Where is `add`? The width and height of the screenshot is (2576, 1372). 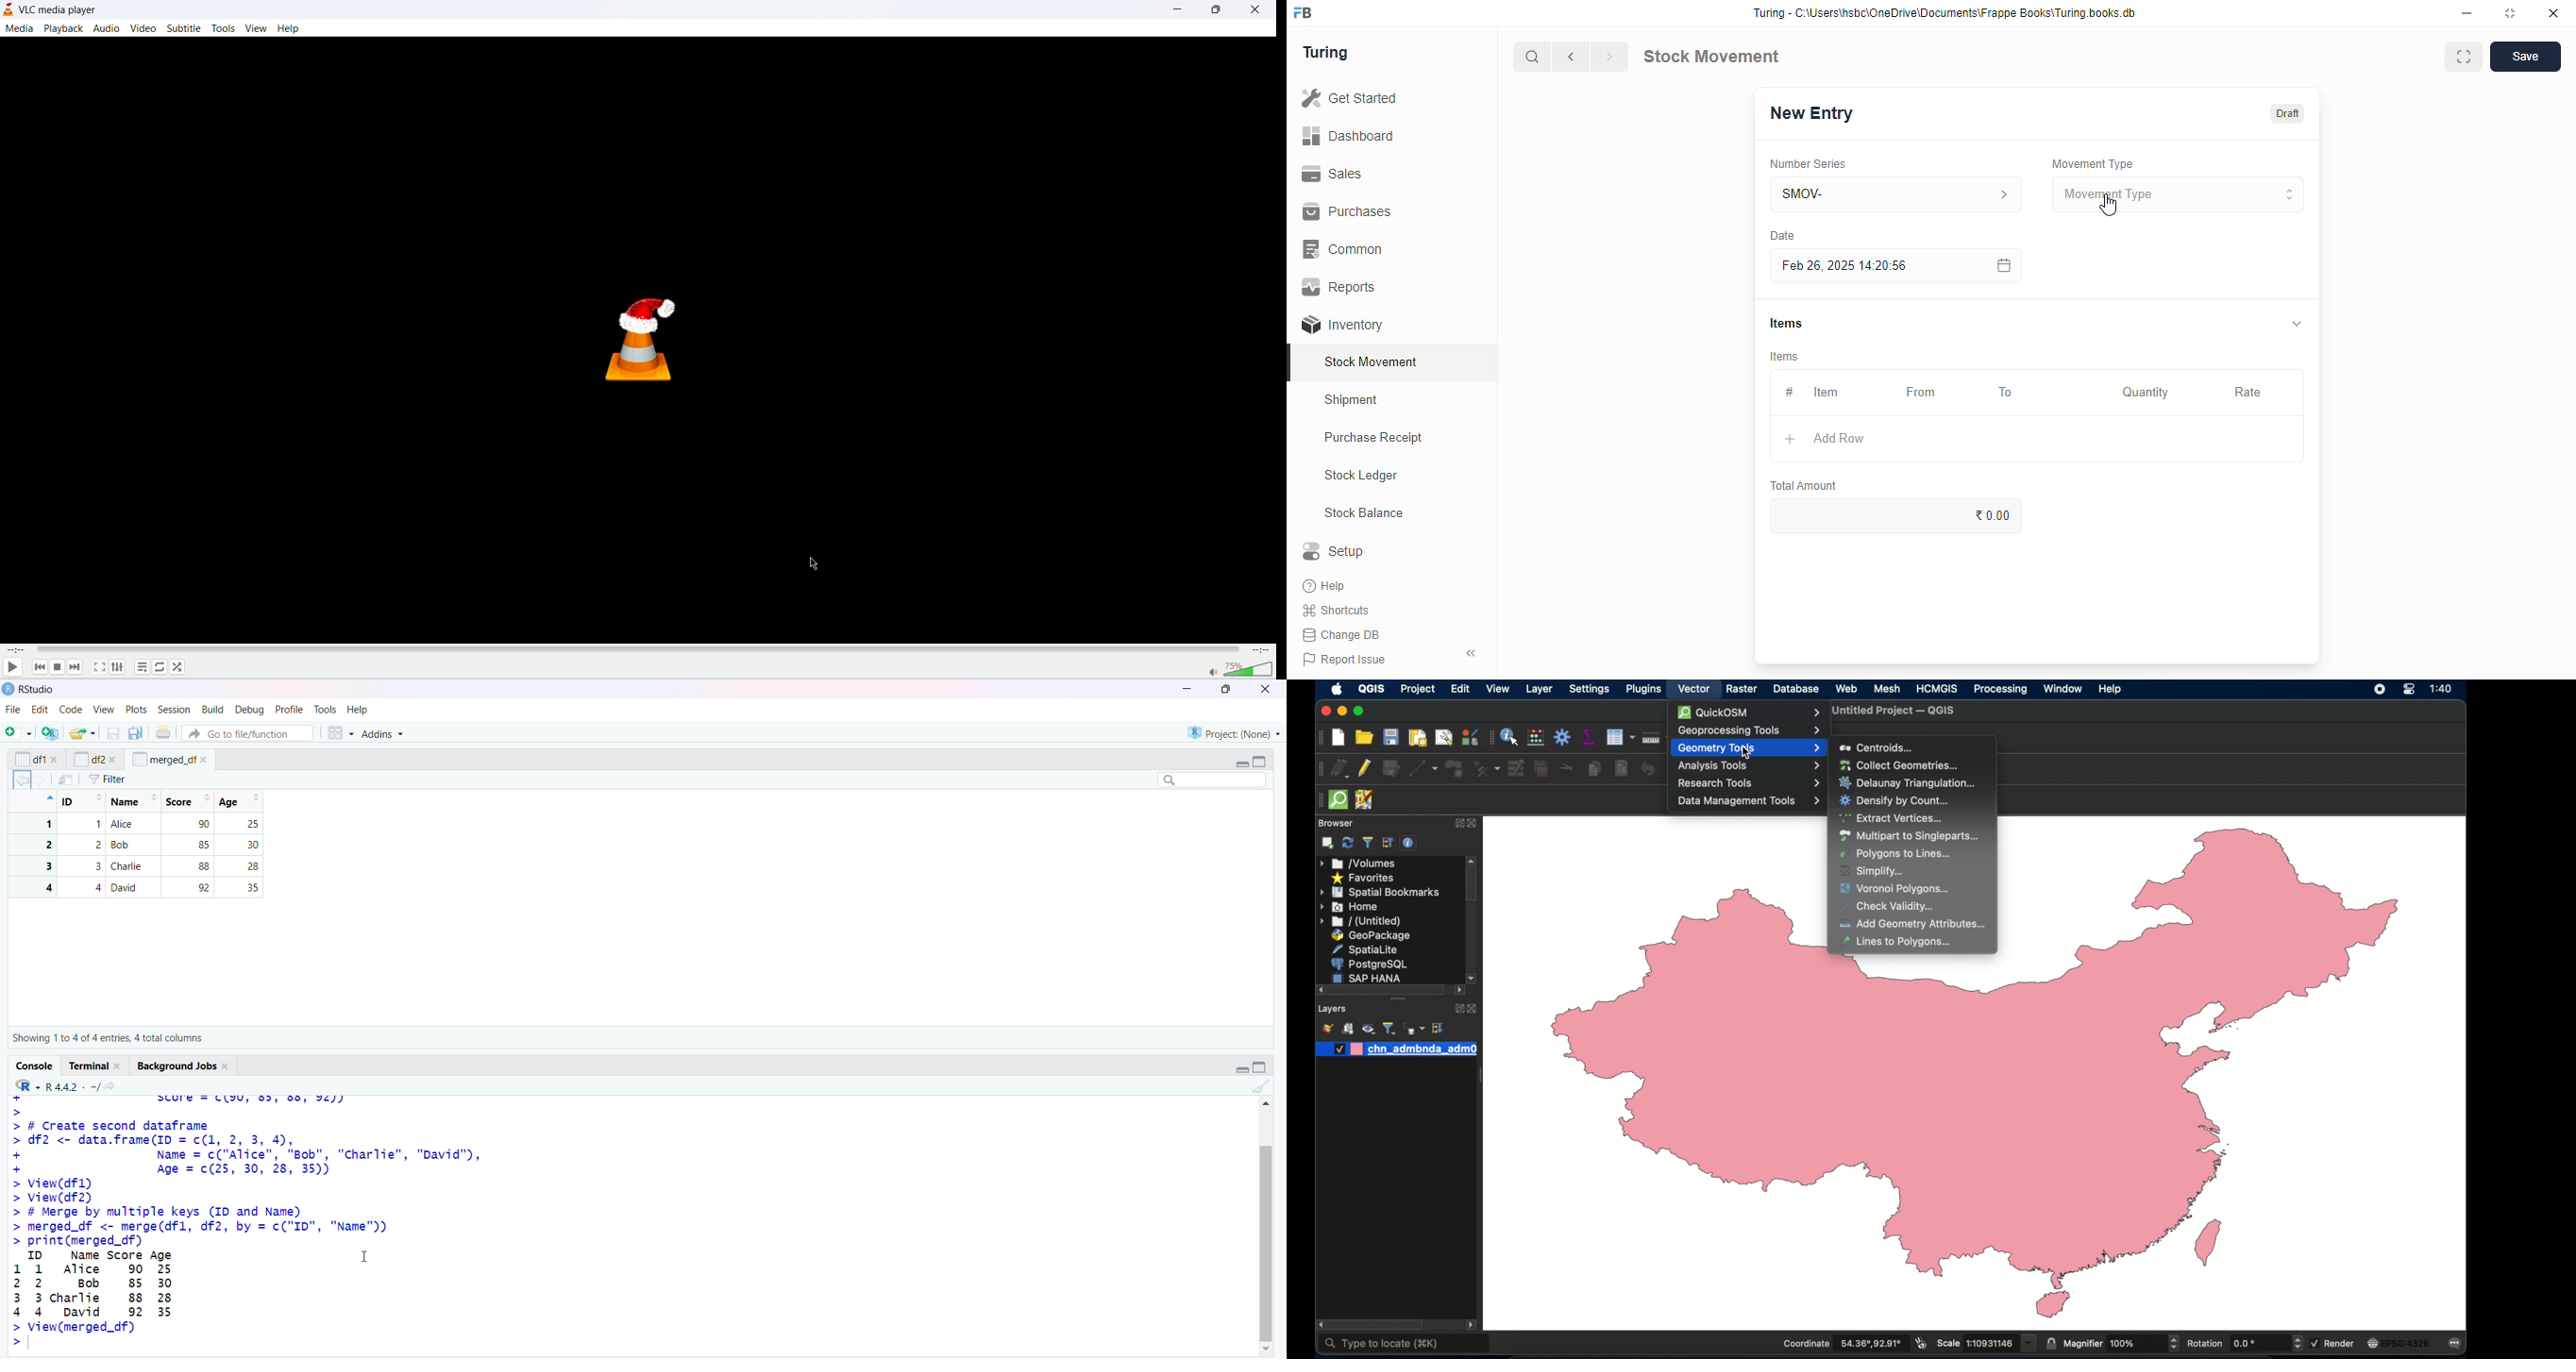 add is located at coordinates (1790, 439).